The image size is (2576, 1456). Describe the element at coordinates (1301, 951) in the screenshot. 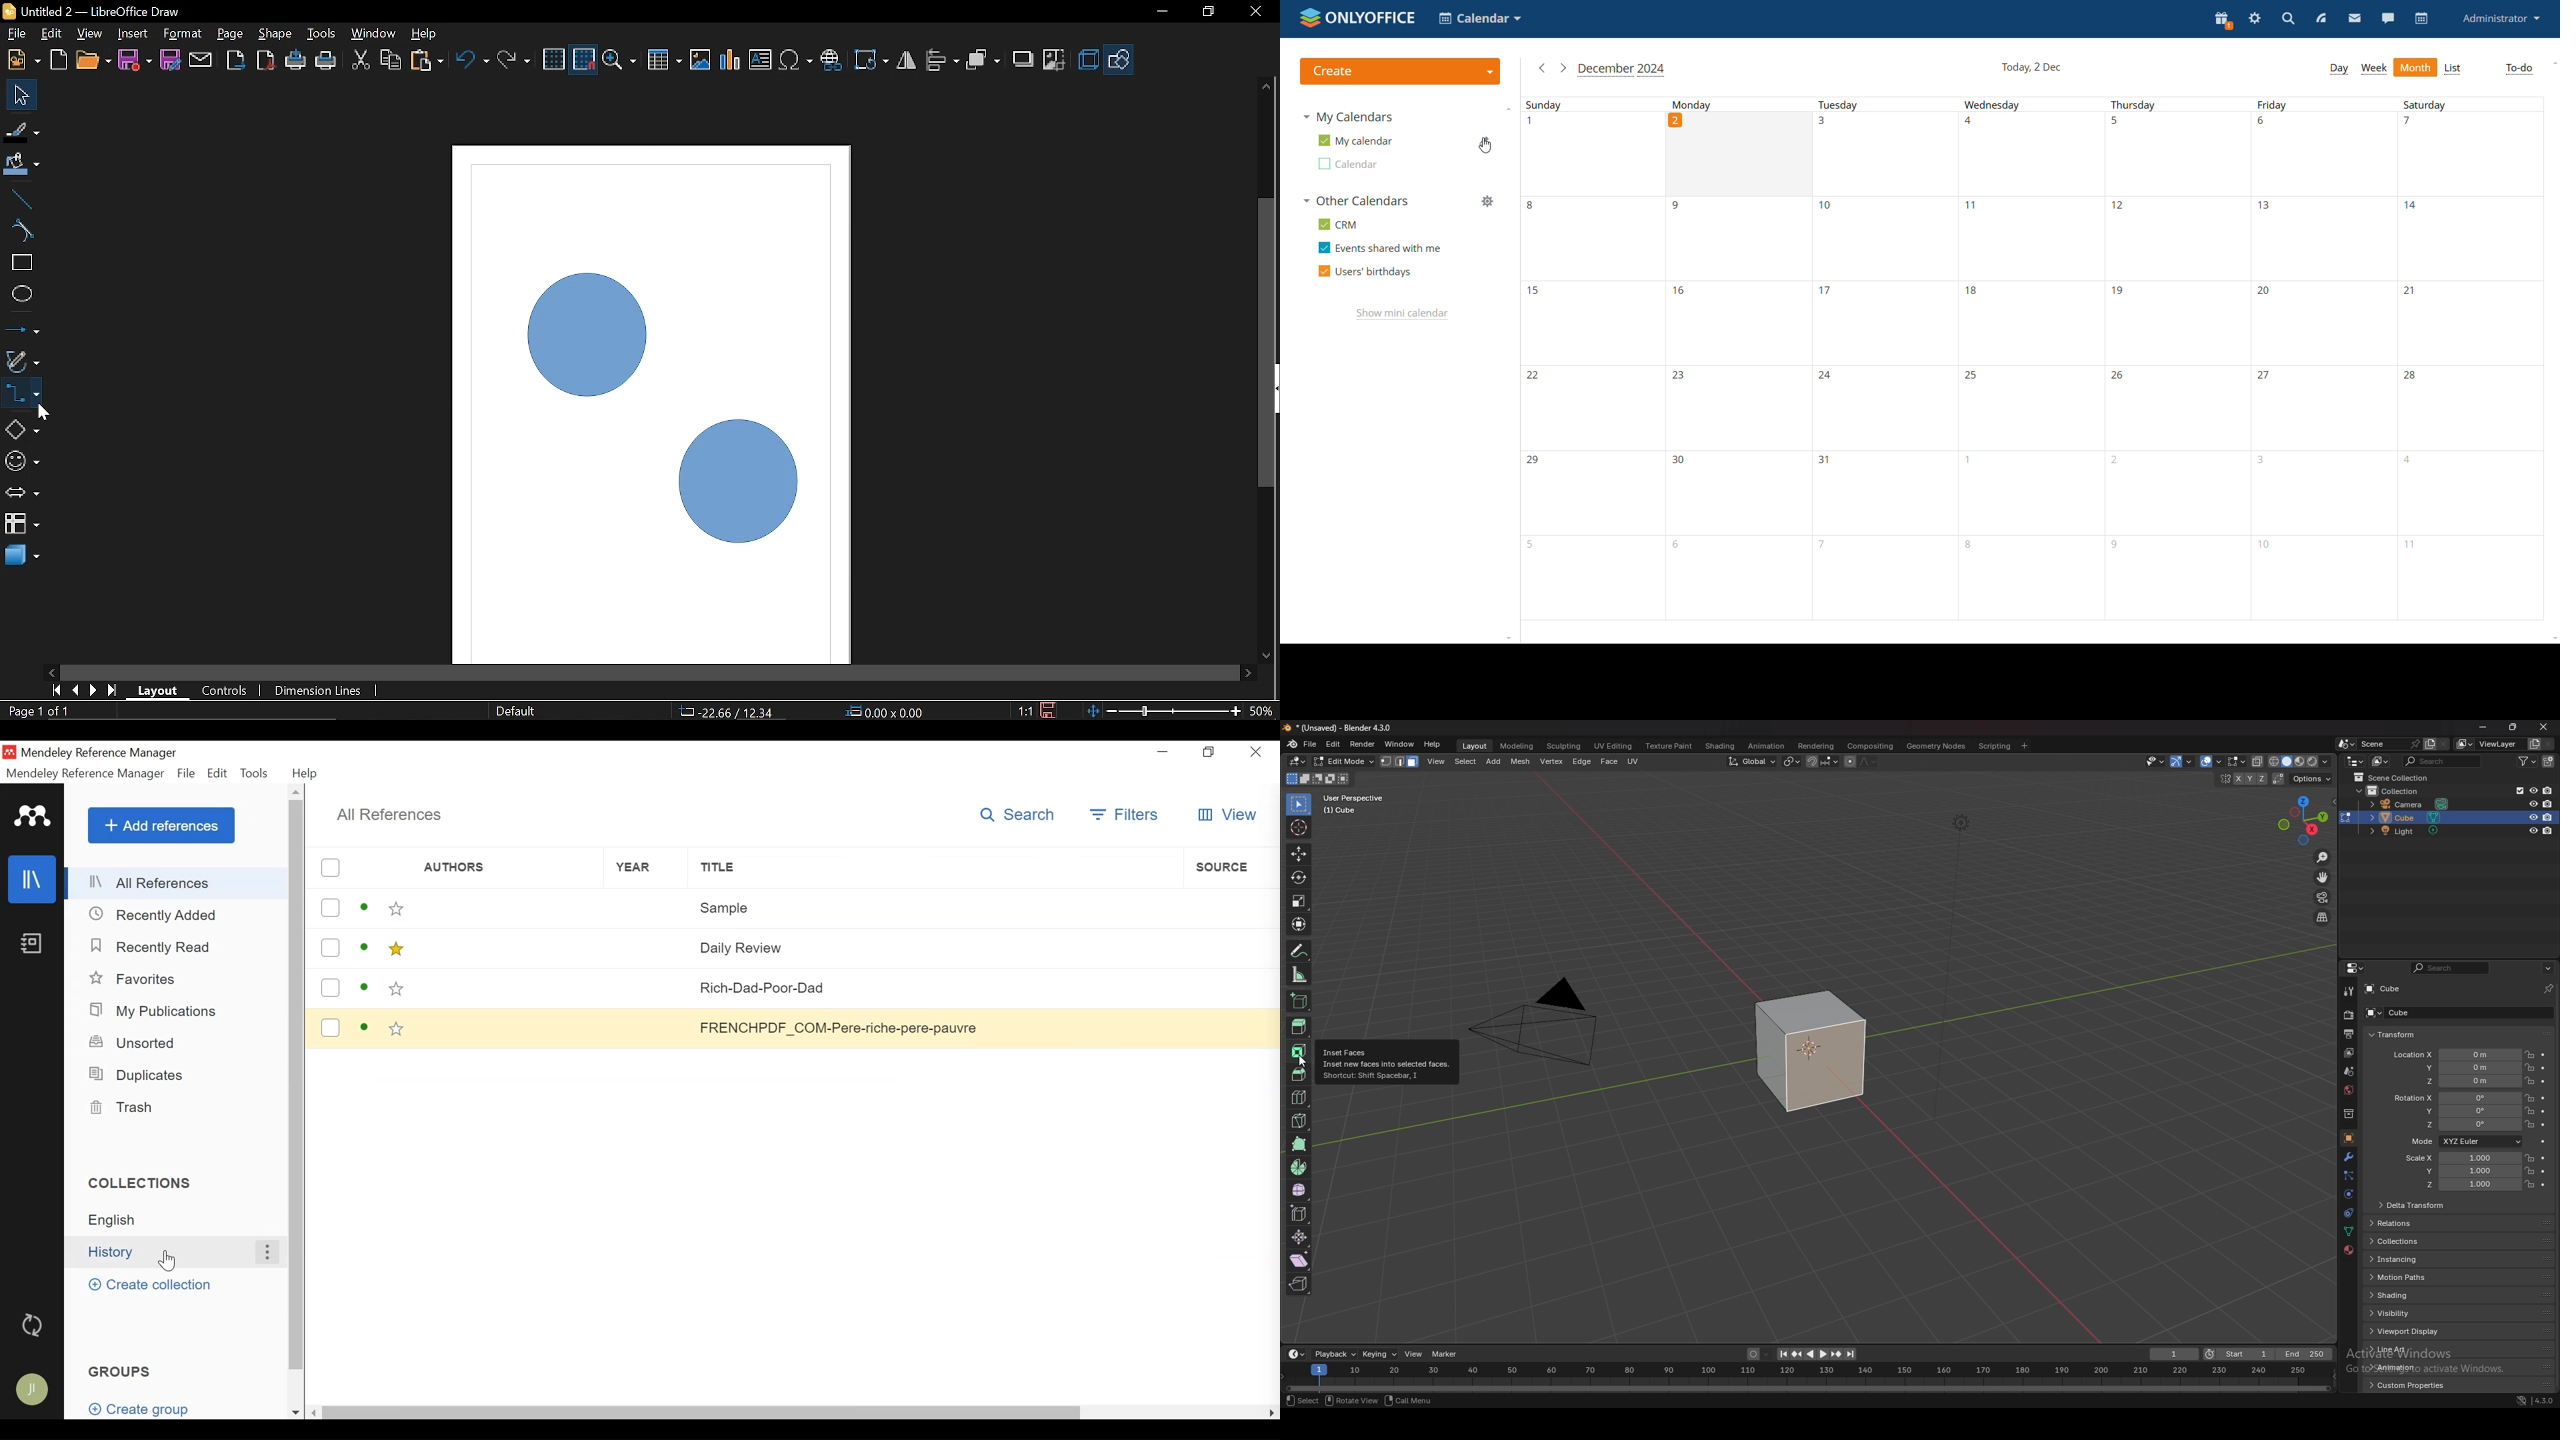

I see `annotate` at that location.